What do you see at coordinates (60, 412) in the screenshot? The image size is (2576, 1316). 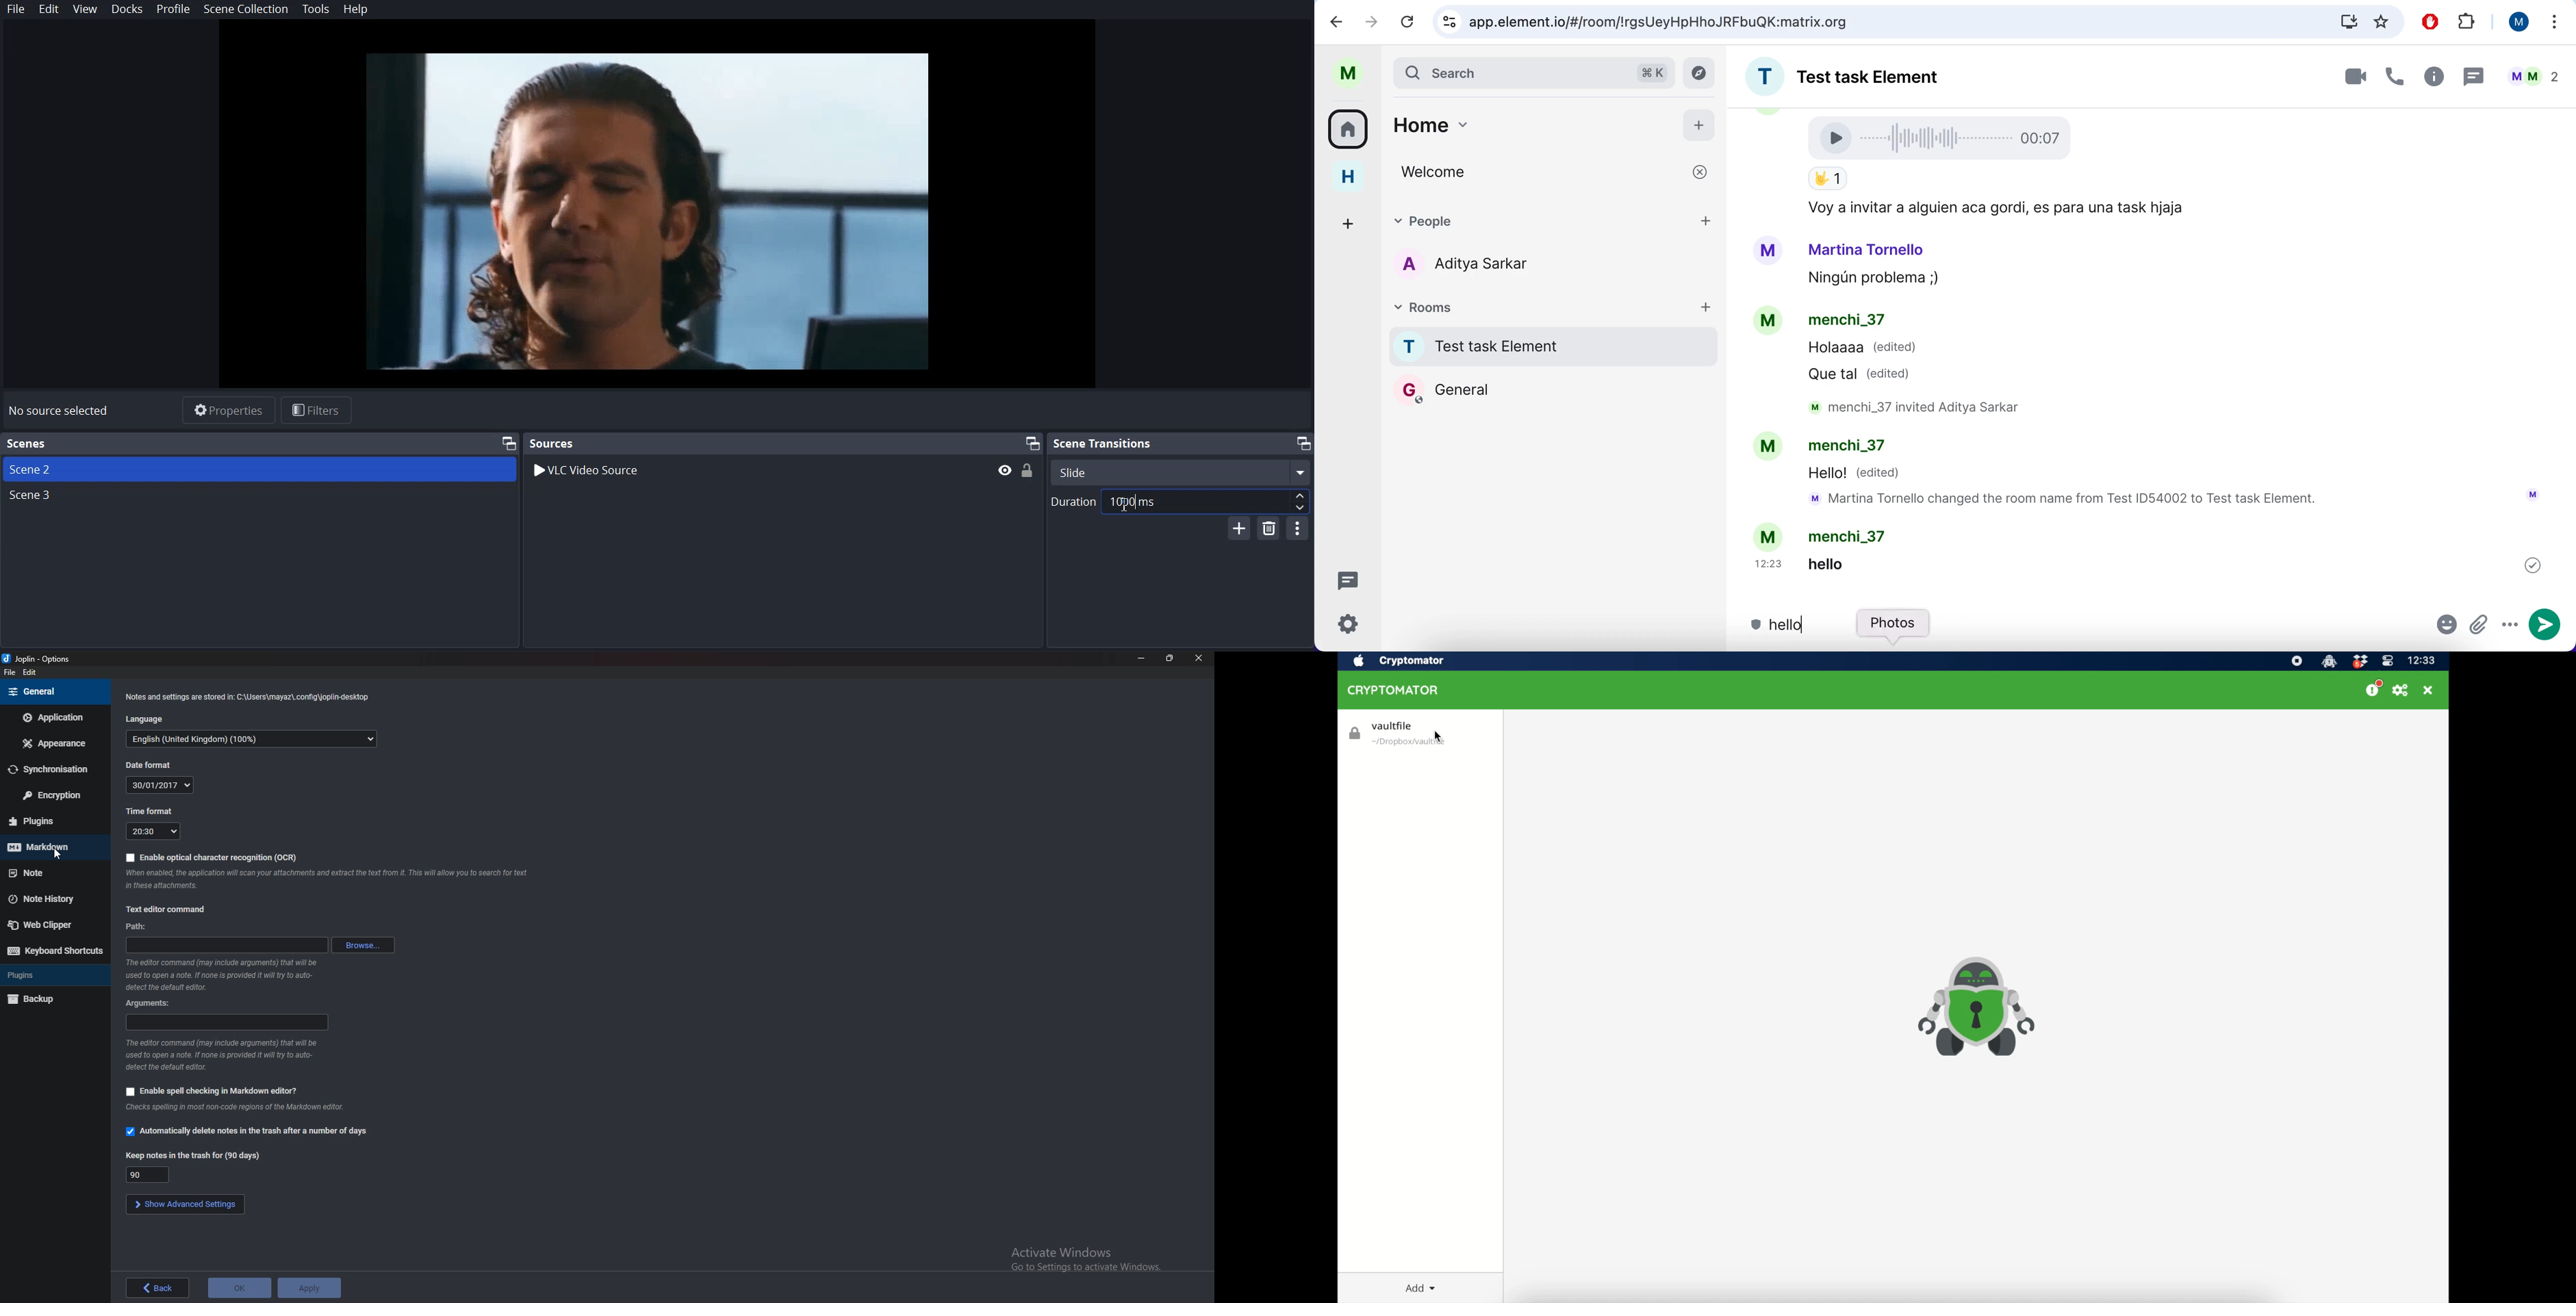 I see `No source selected` at bounding box center [60, 412].